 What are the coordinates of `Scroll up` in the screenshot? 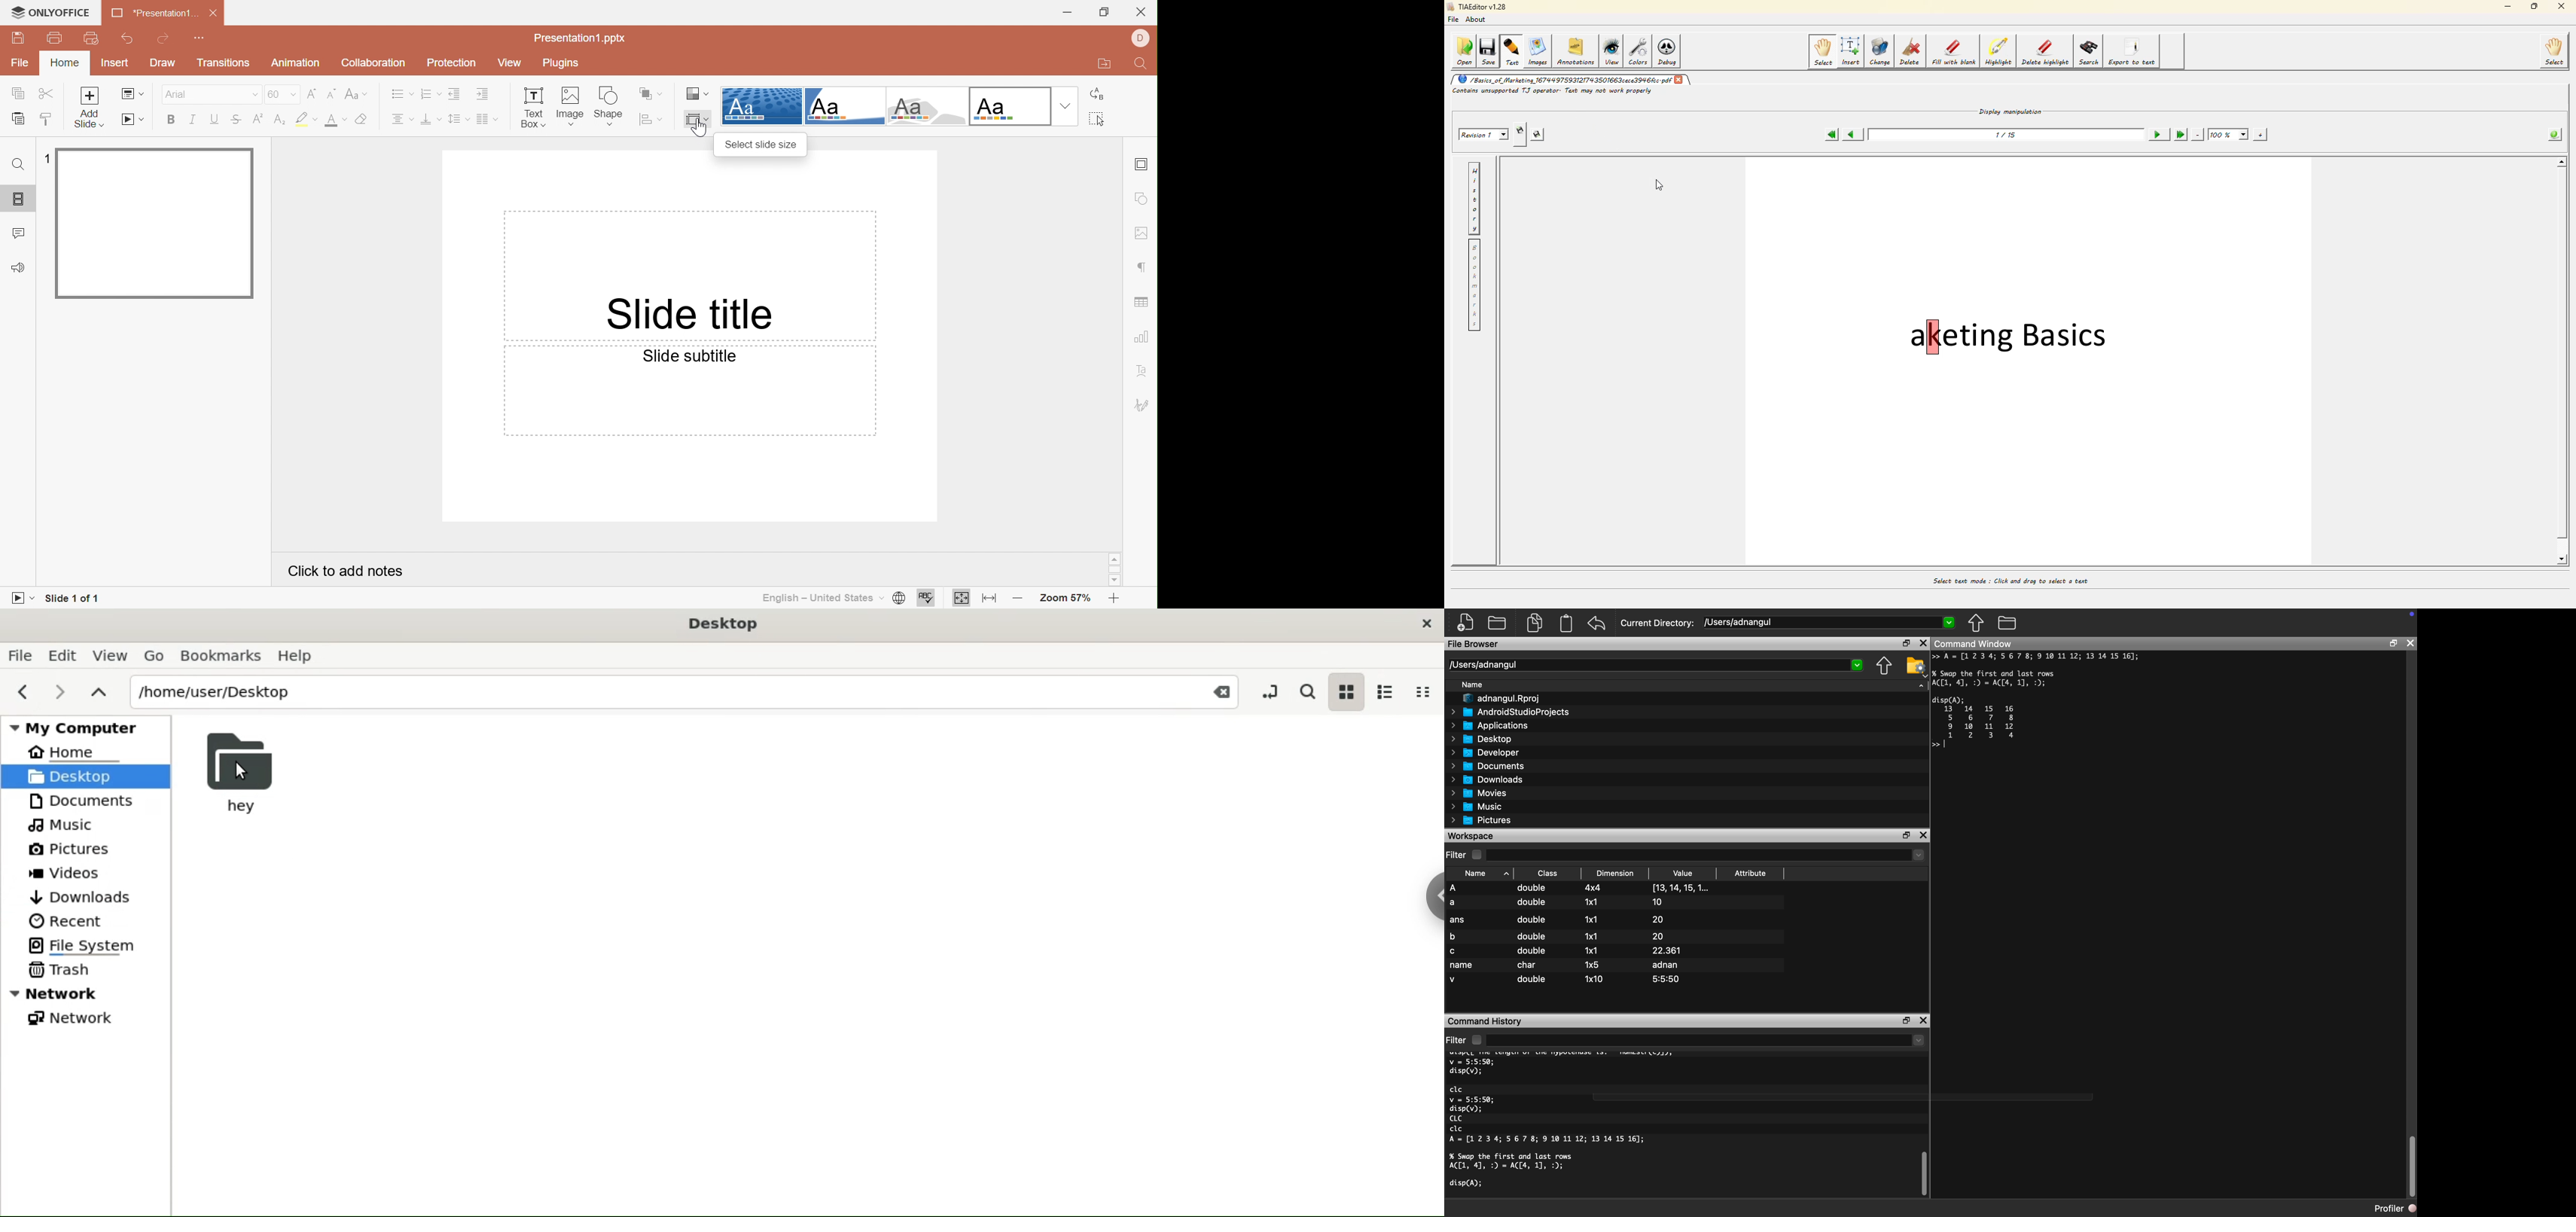 It's located at (1114, 558).